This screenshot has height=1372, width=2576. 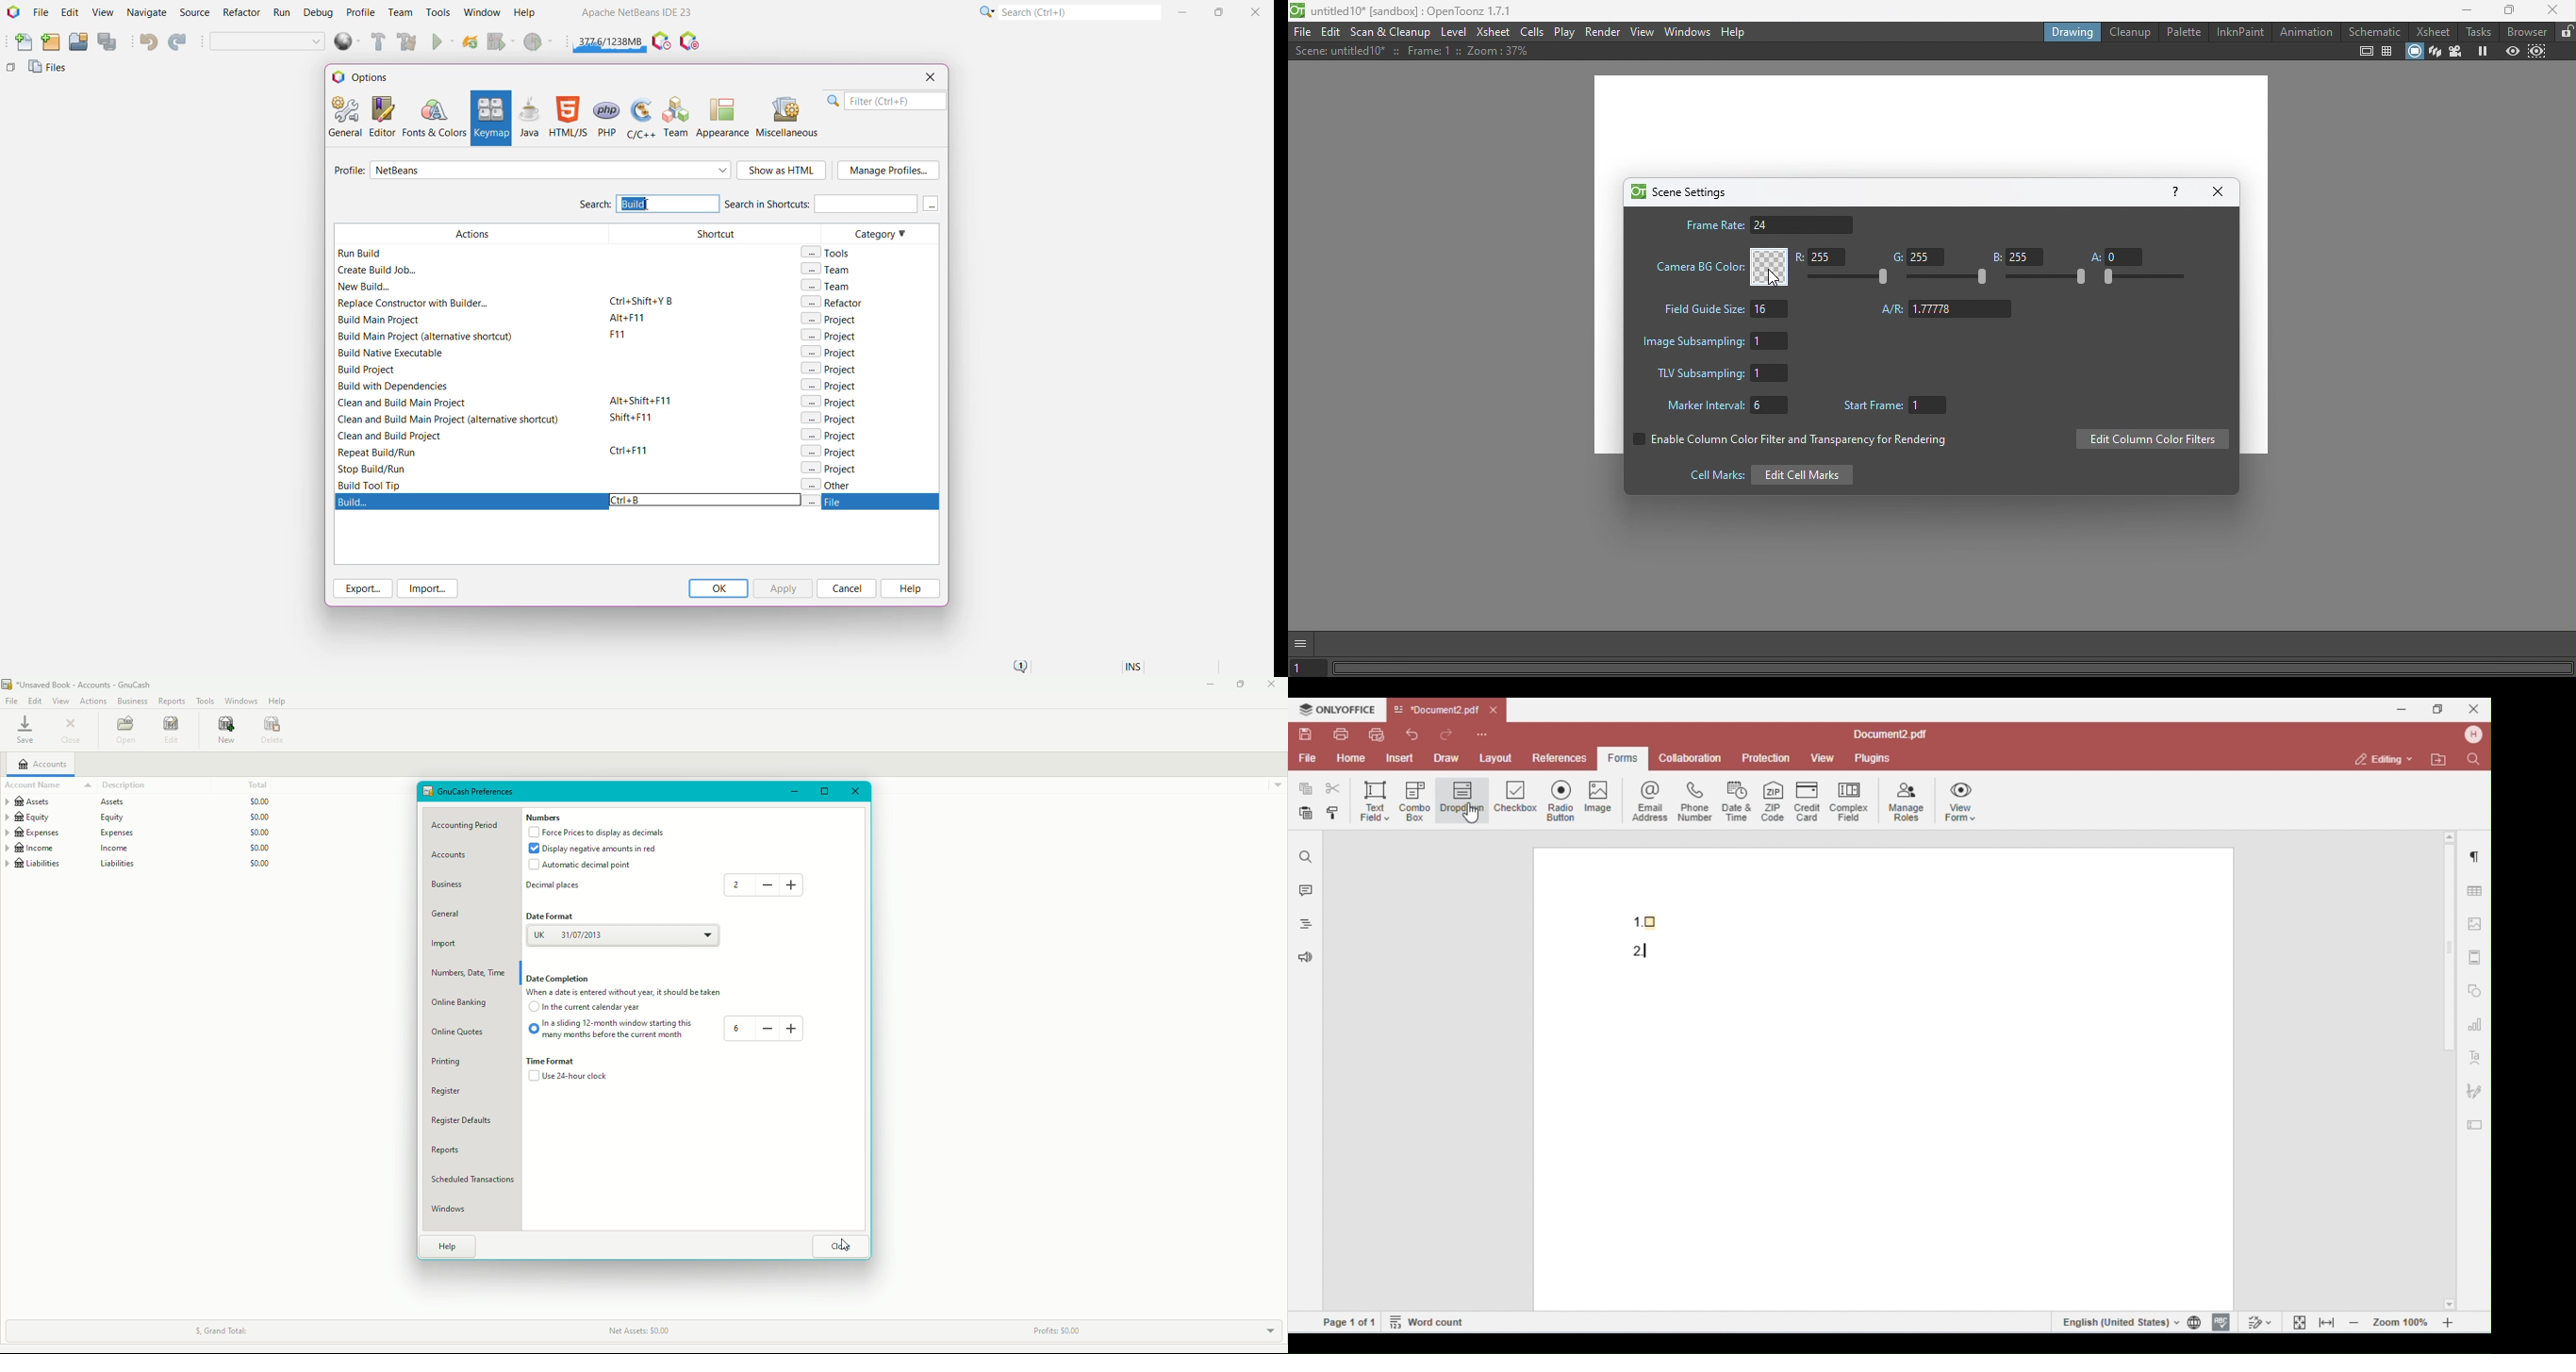 I want to click on View, so click(x=1643, y=31).